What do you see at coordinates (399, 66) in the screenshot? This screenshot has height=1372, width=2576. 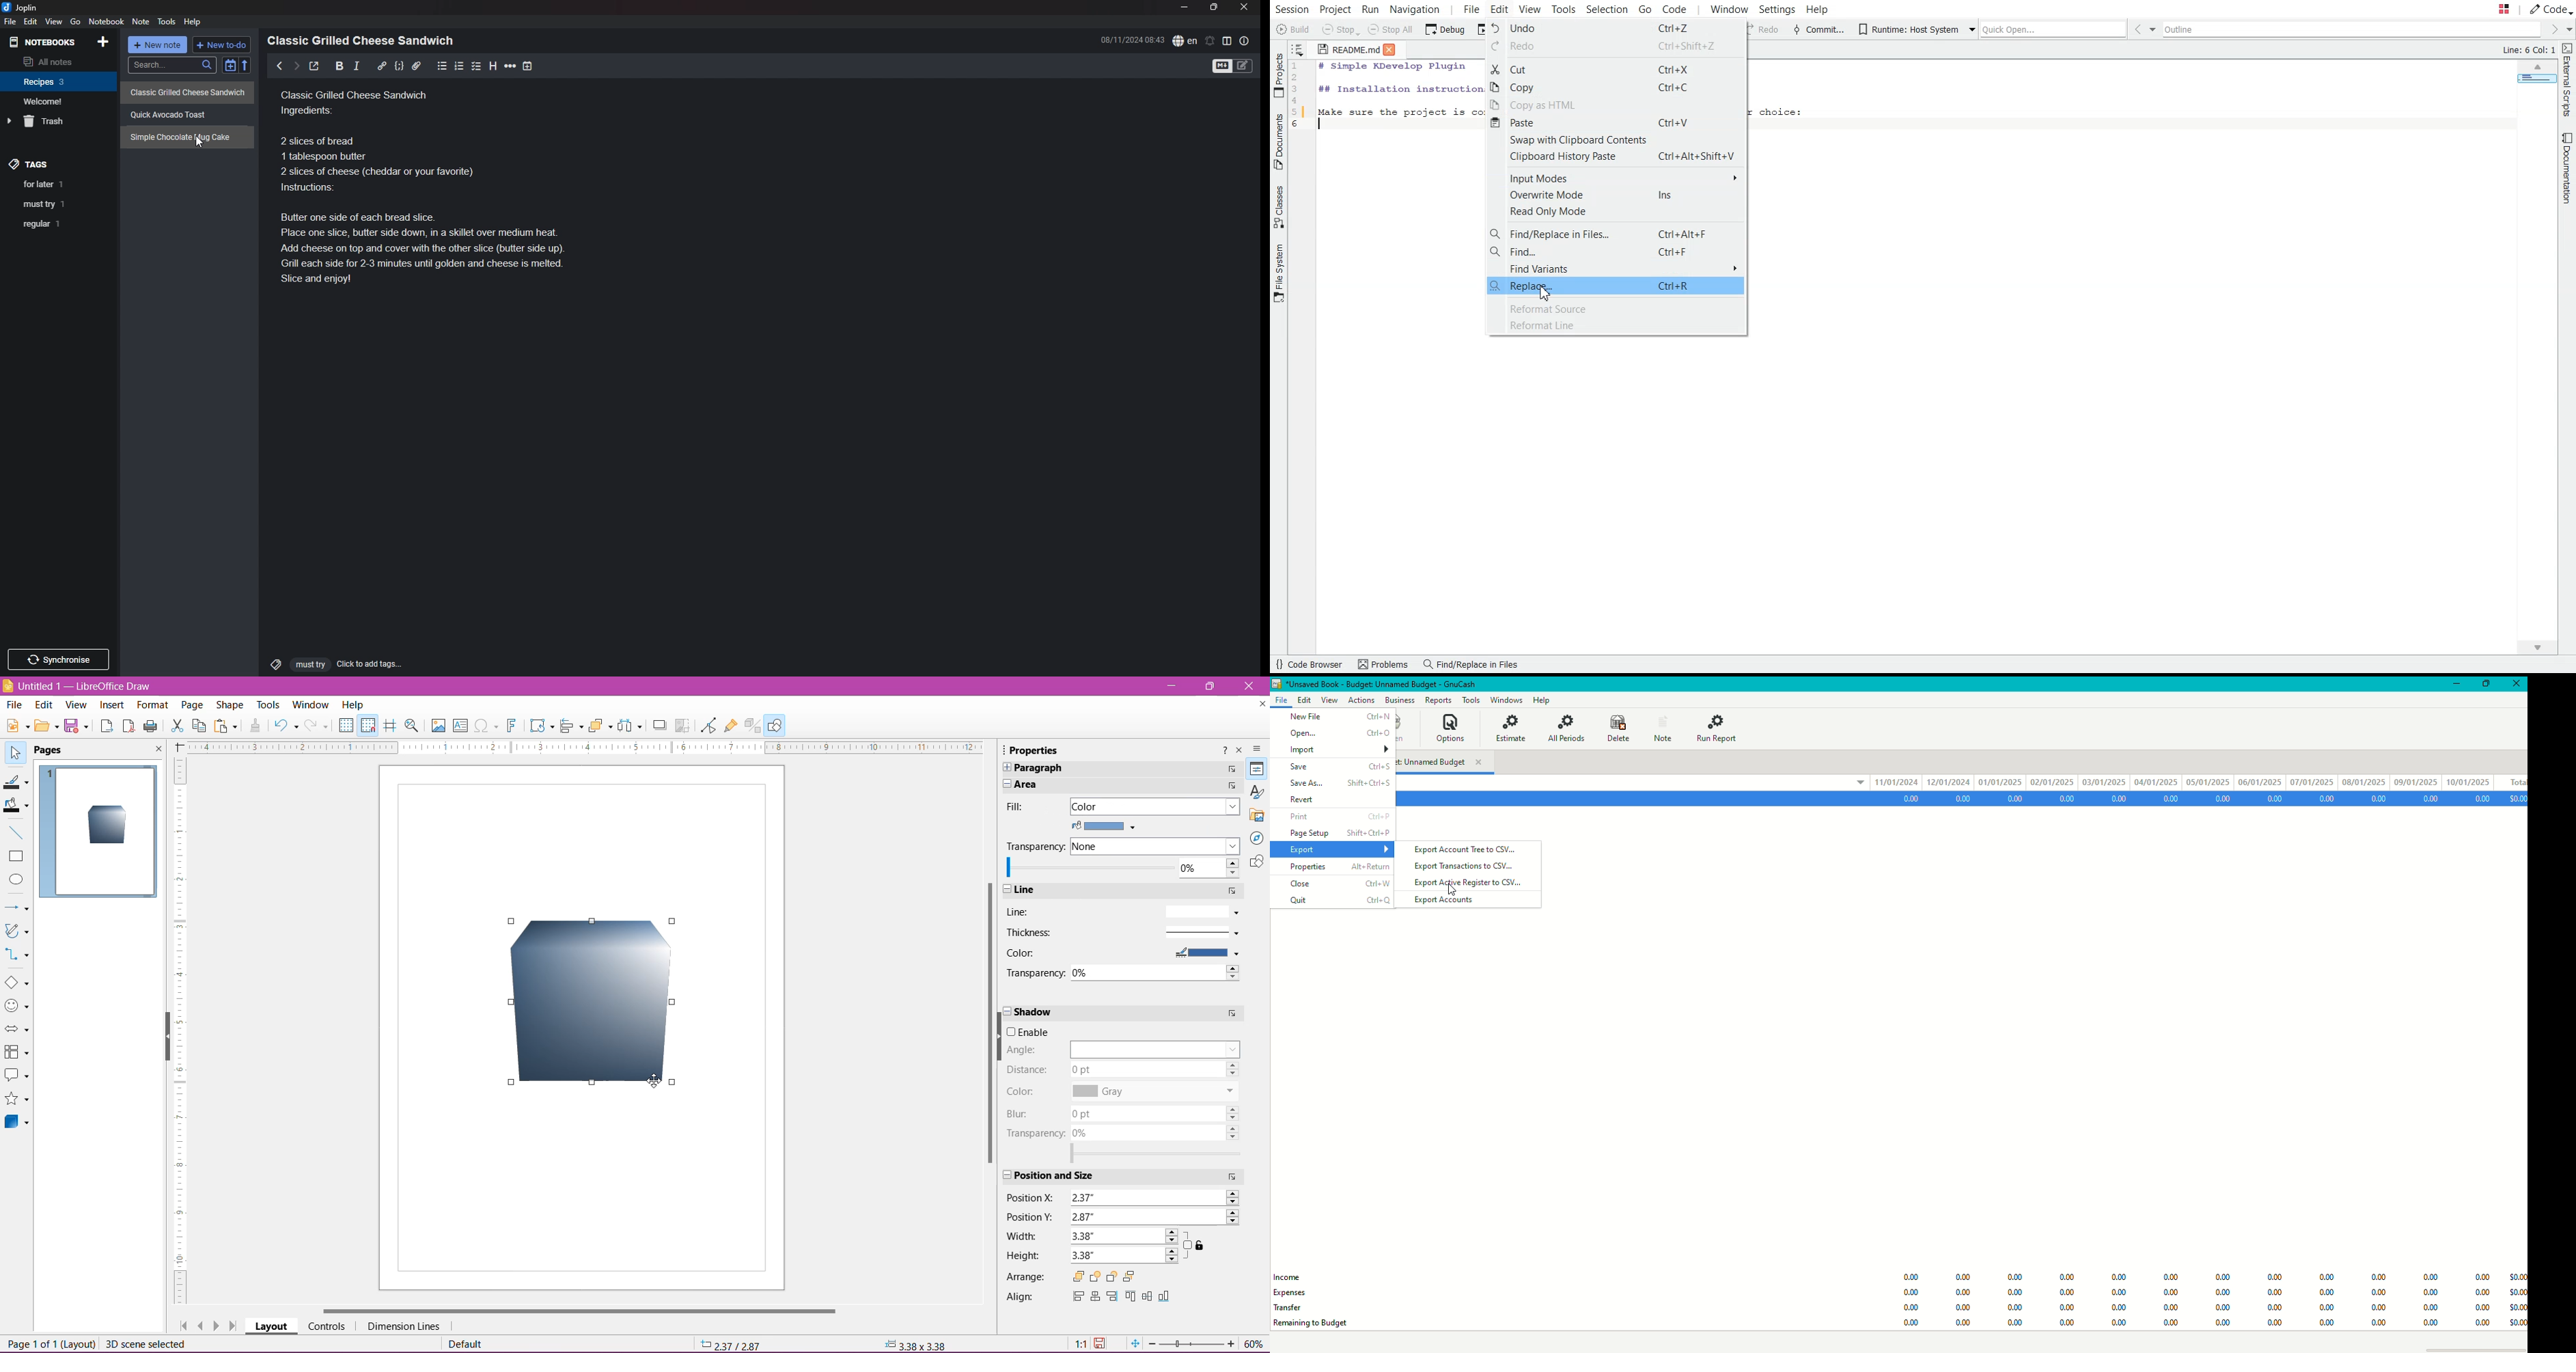 I see `code` at bounding box center [399, 66].